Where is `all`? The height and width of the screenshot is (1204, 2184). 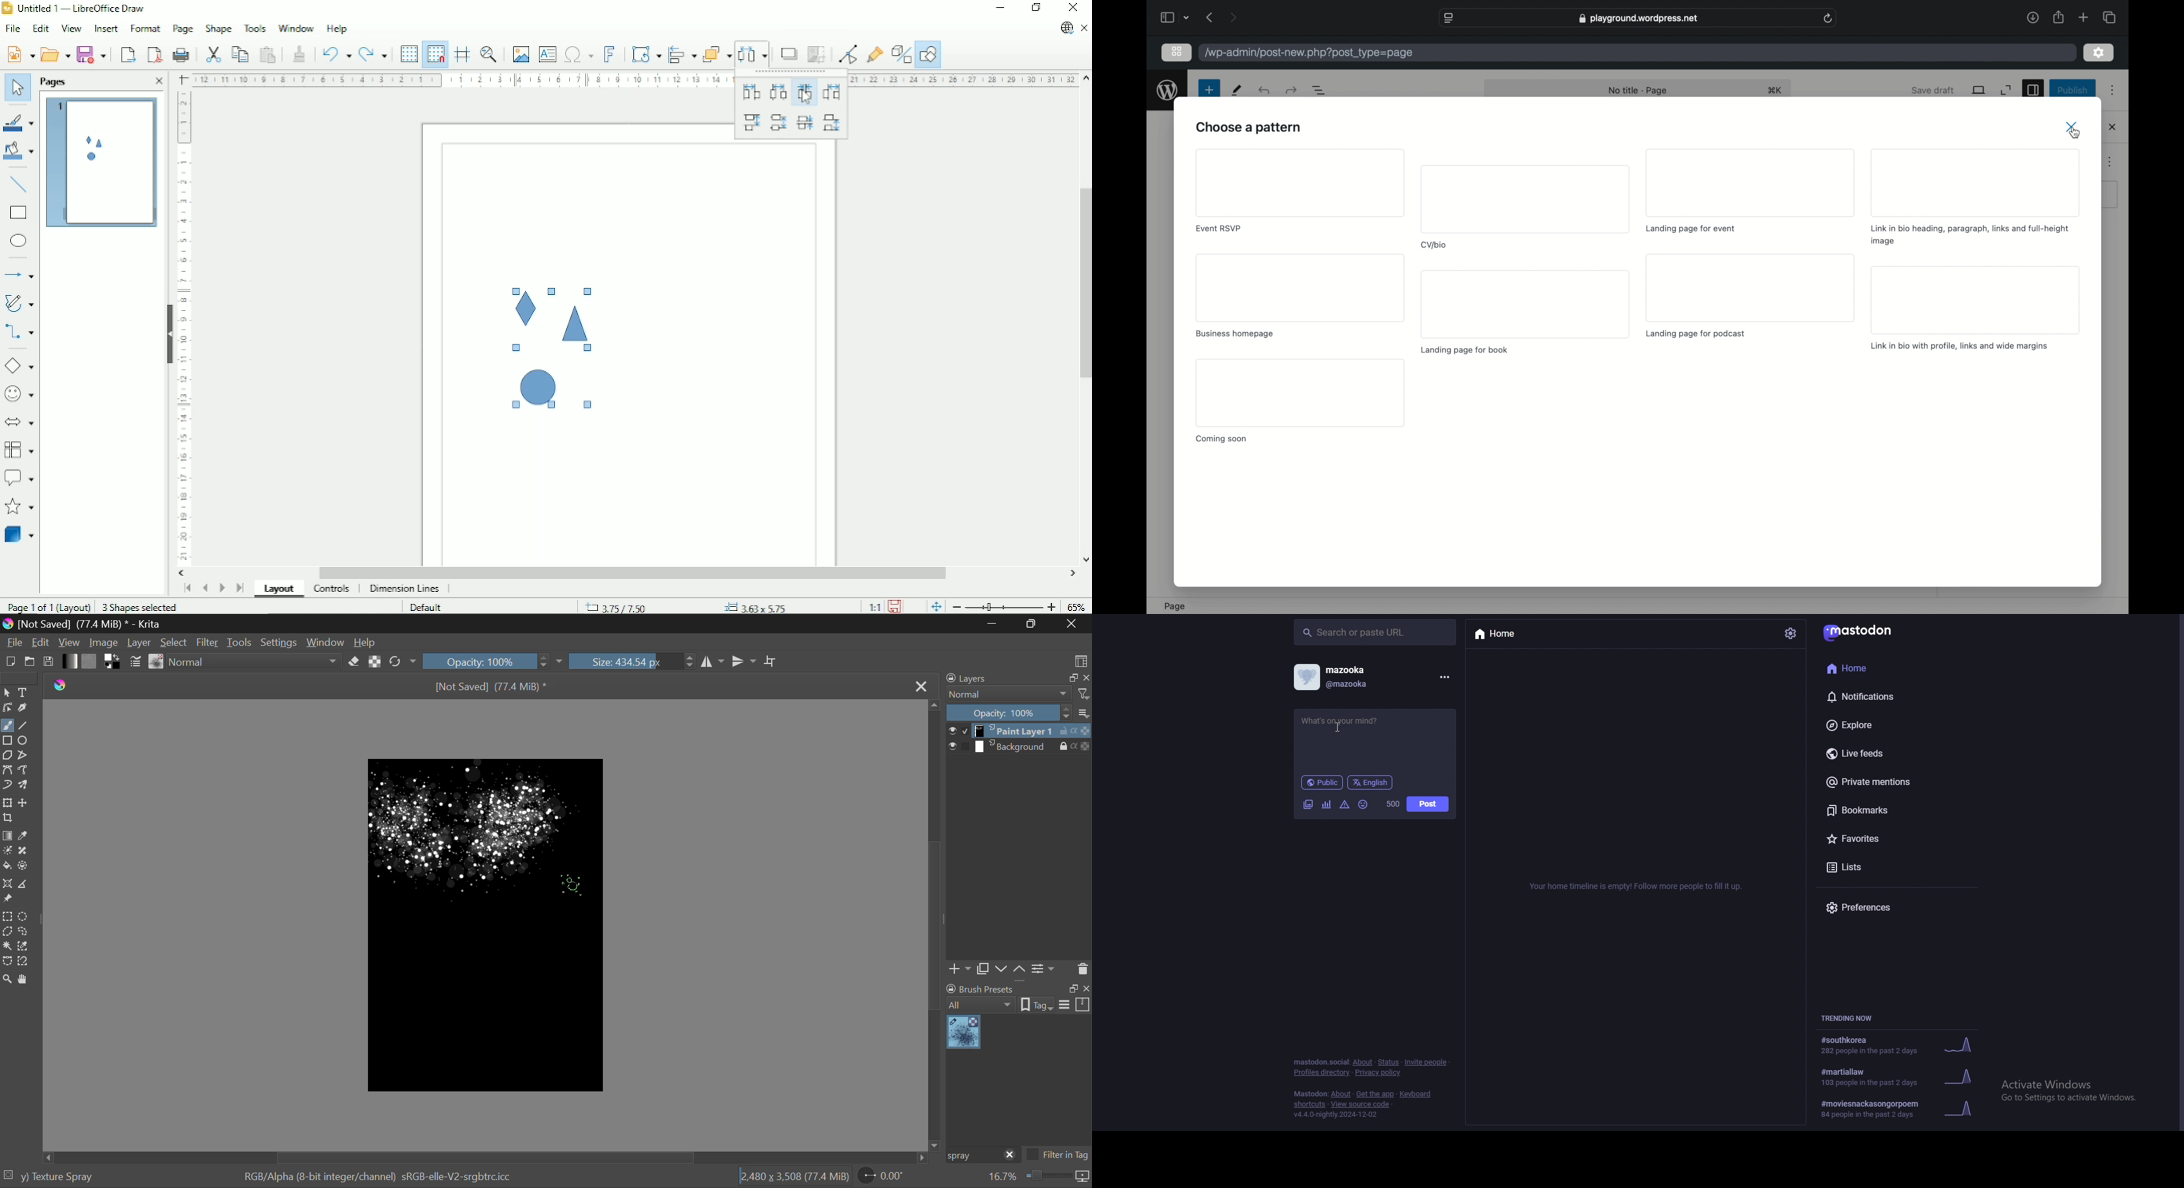 all is located at coordinates (982, 1005).